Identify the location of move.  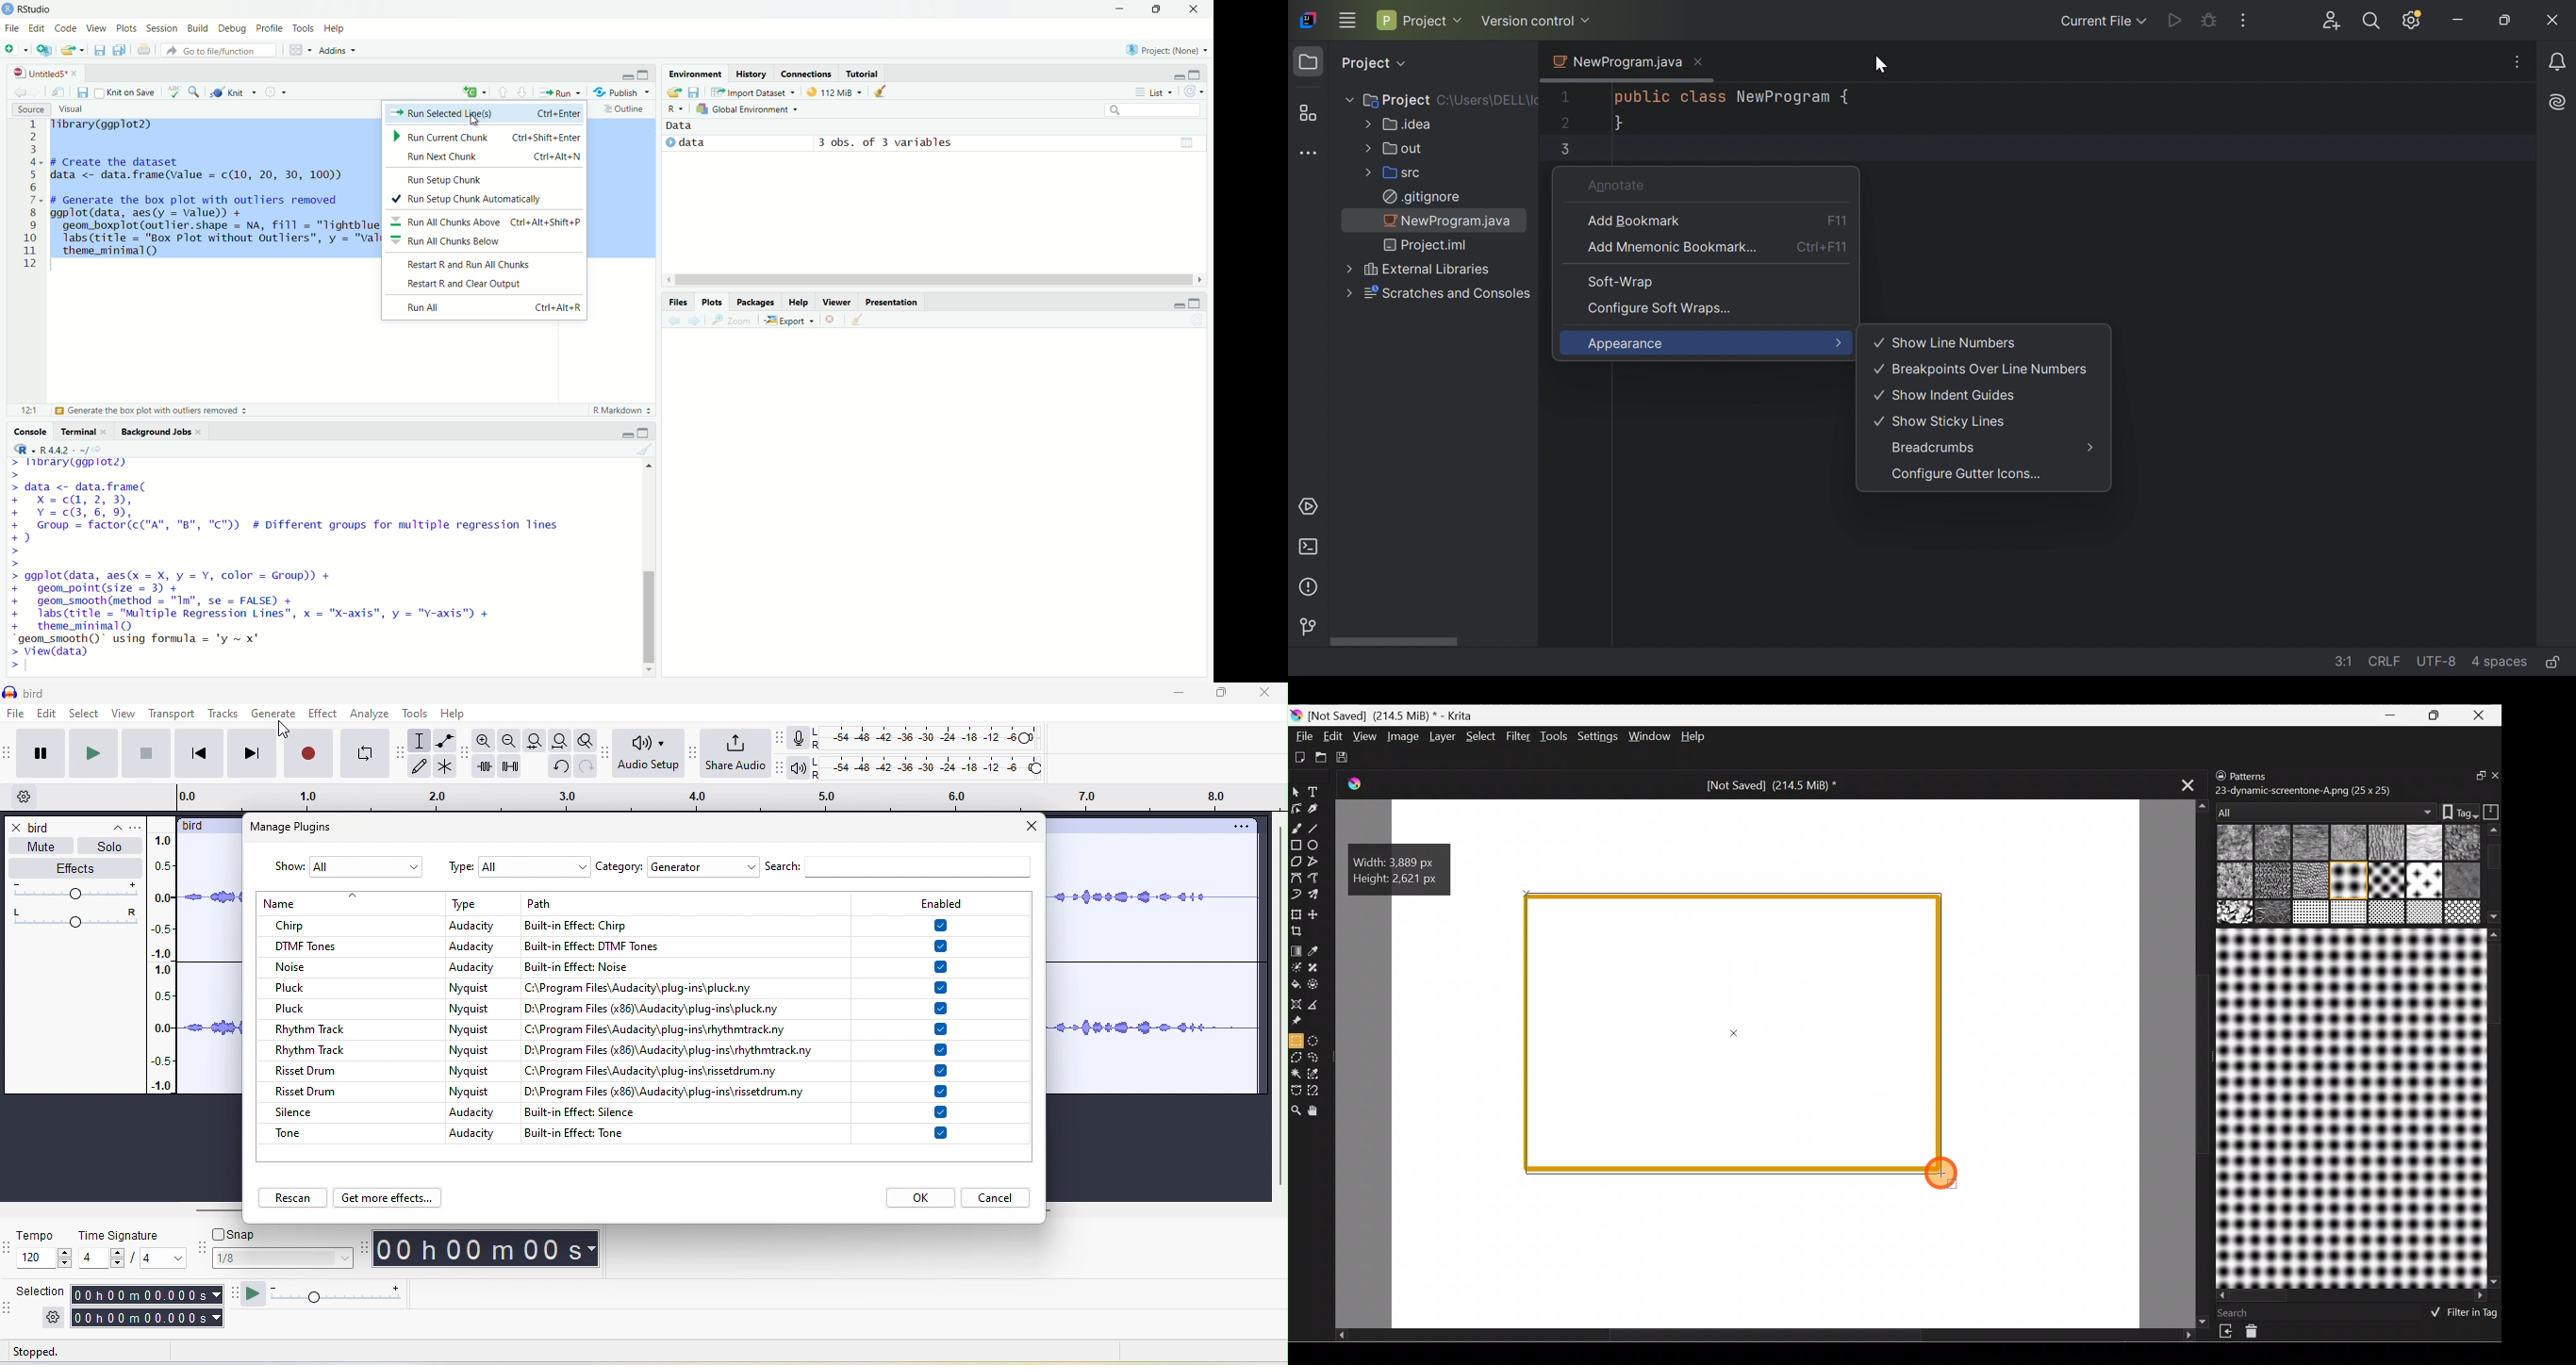
(59, 93).